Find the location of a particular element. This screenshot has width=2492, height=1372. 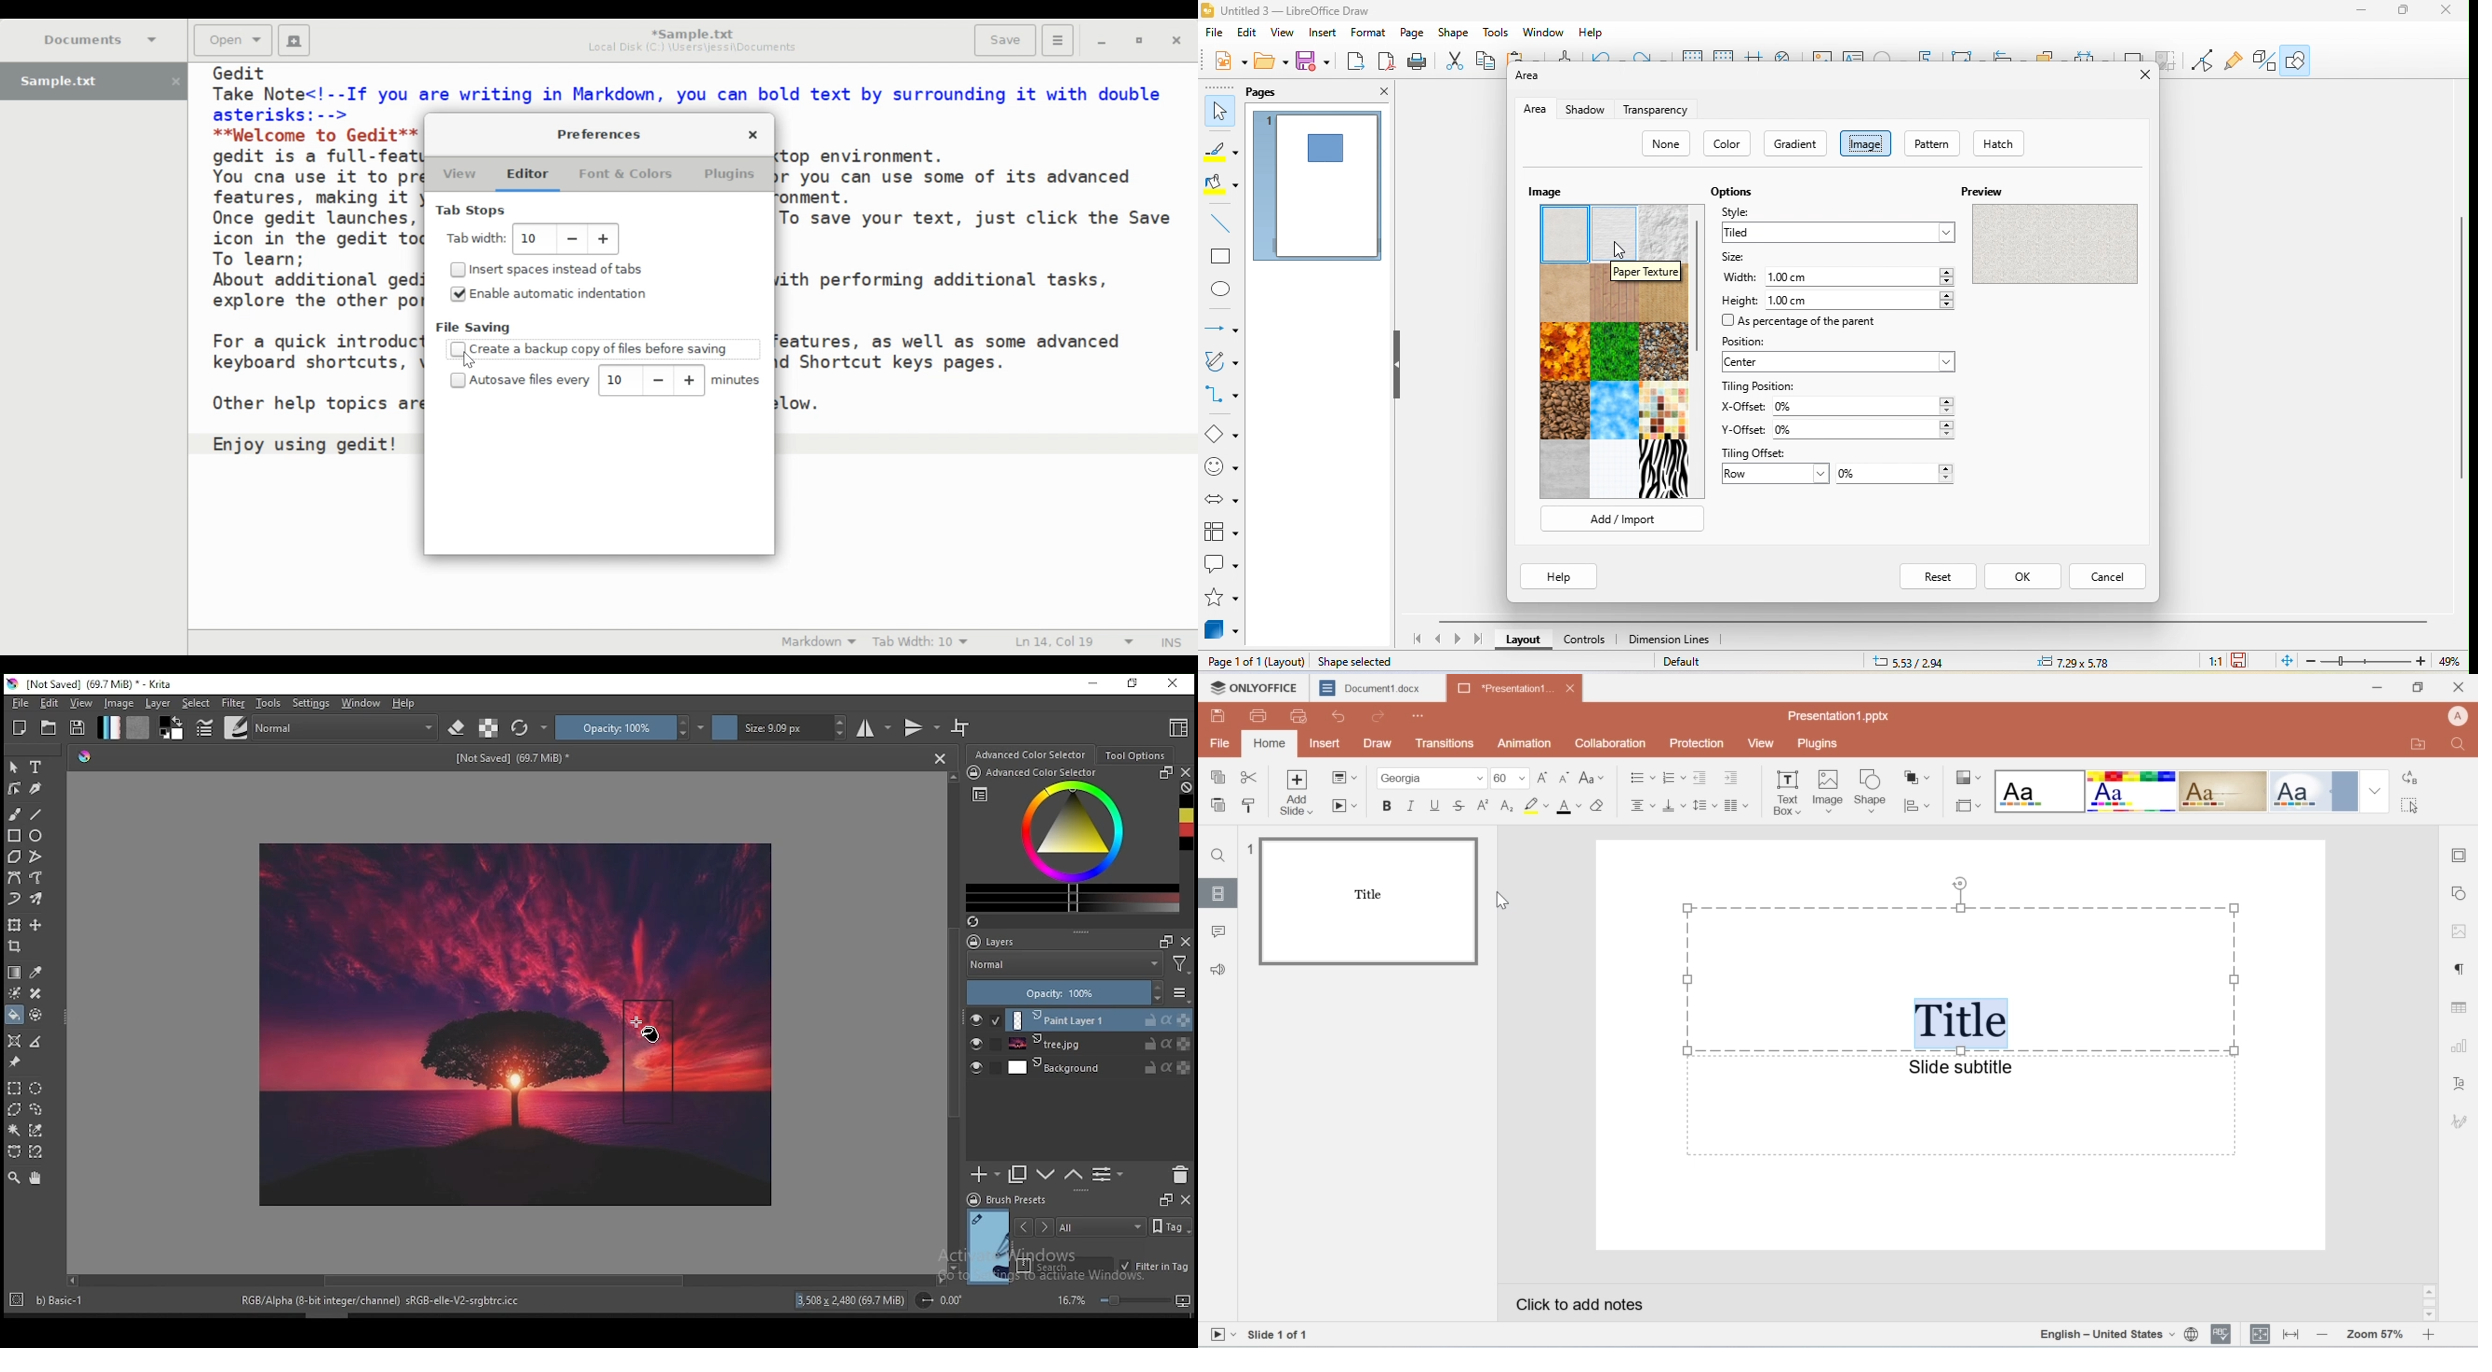

Menu is located at coordinates (1420, 716).